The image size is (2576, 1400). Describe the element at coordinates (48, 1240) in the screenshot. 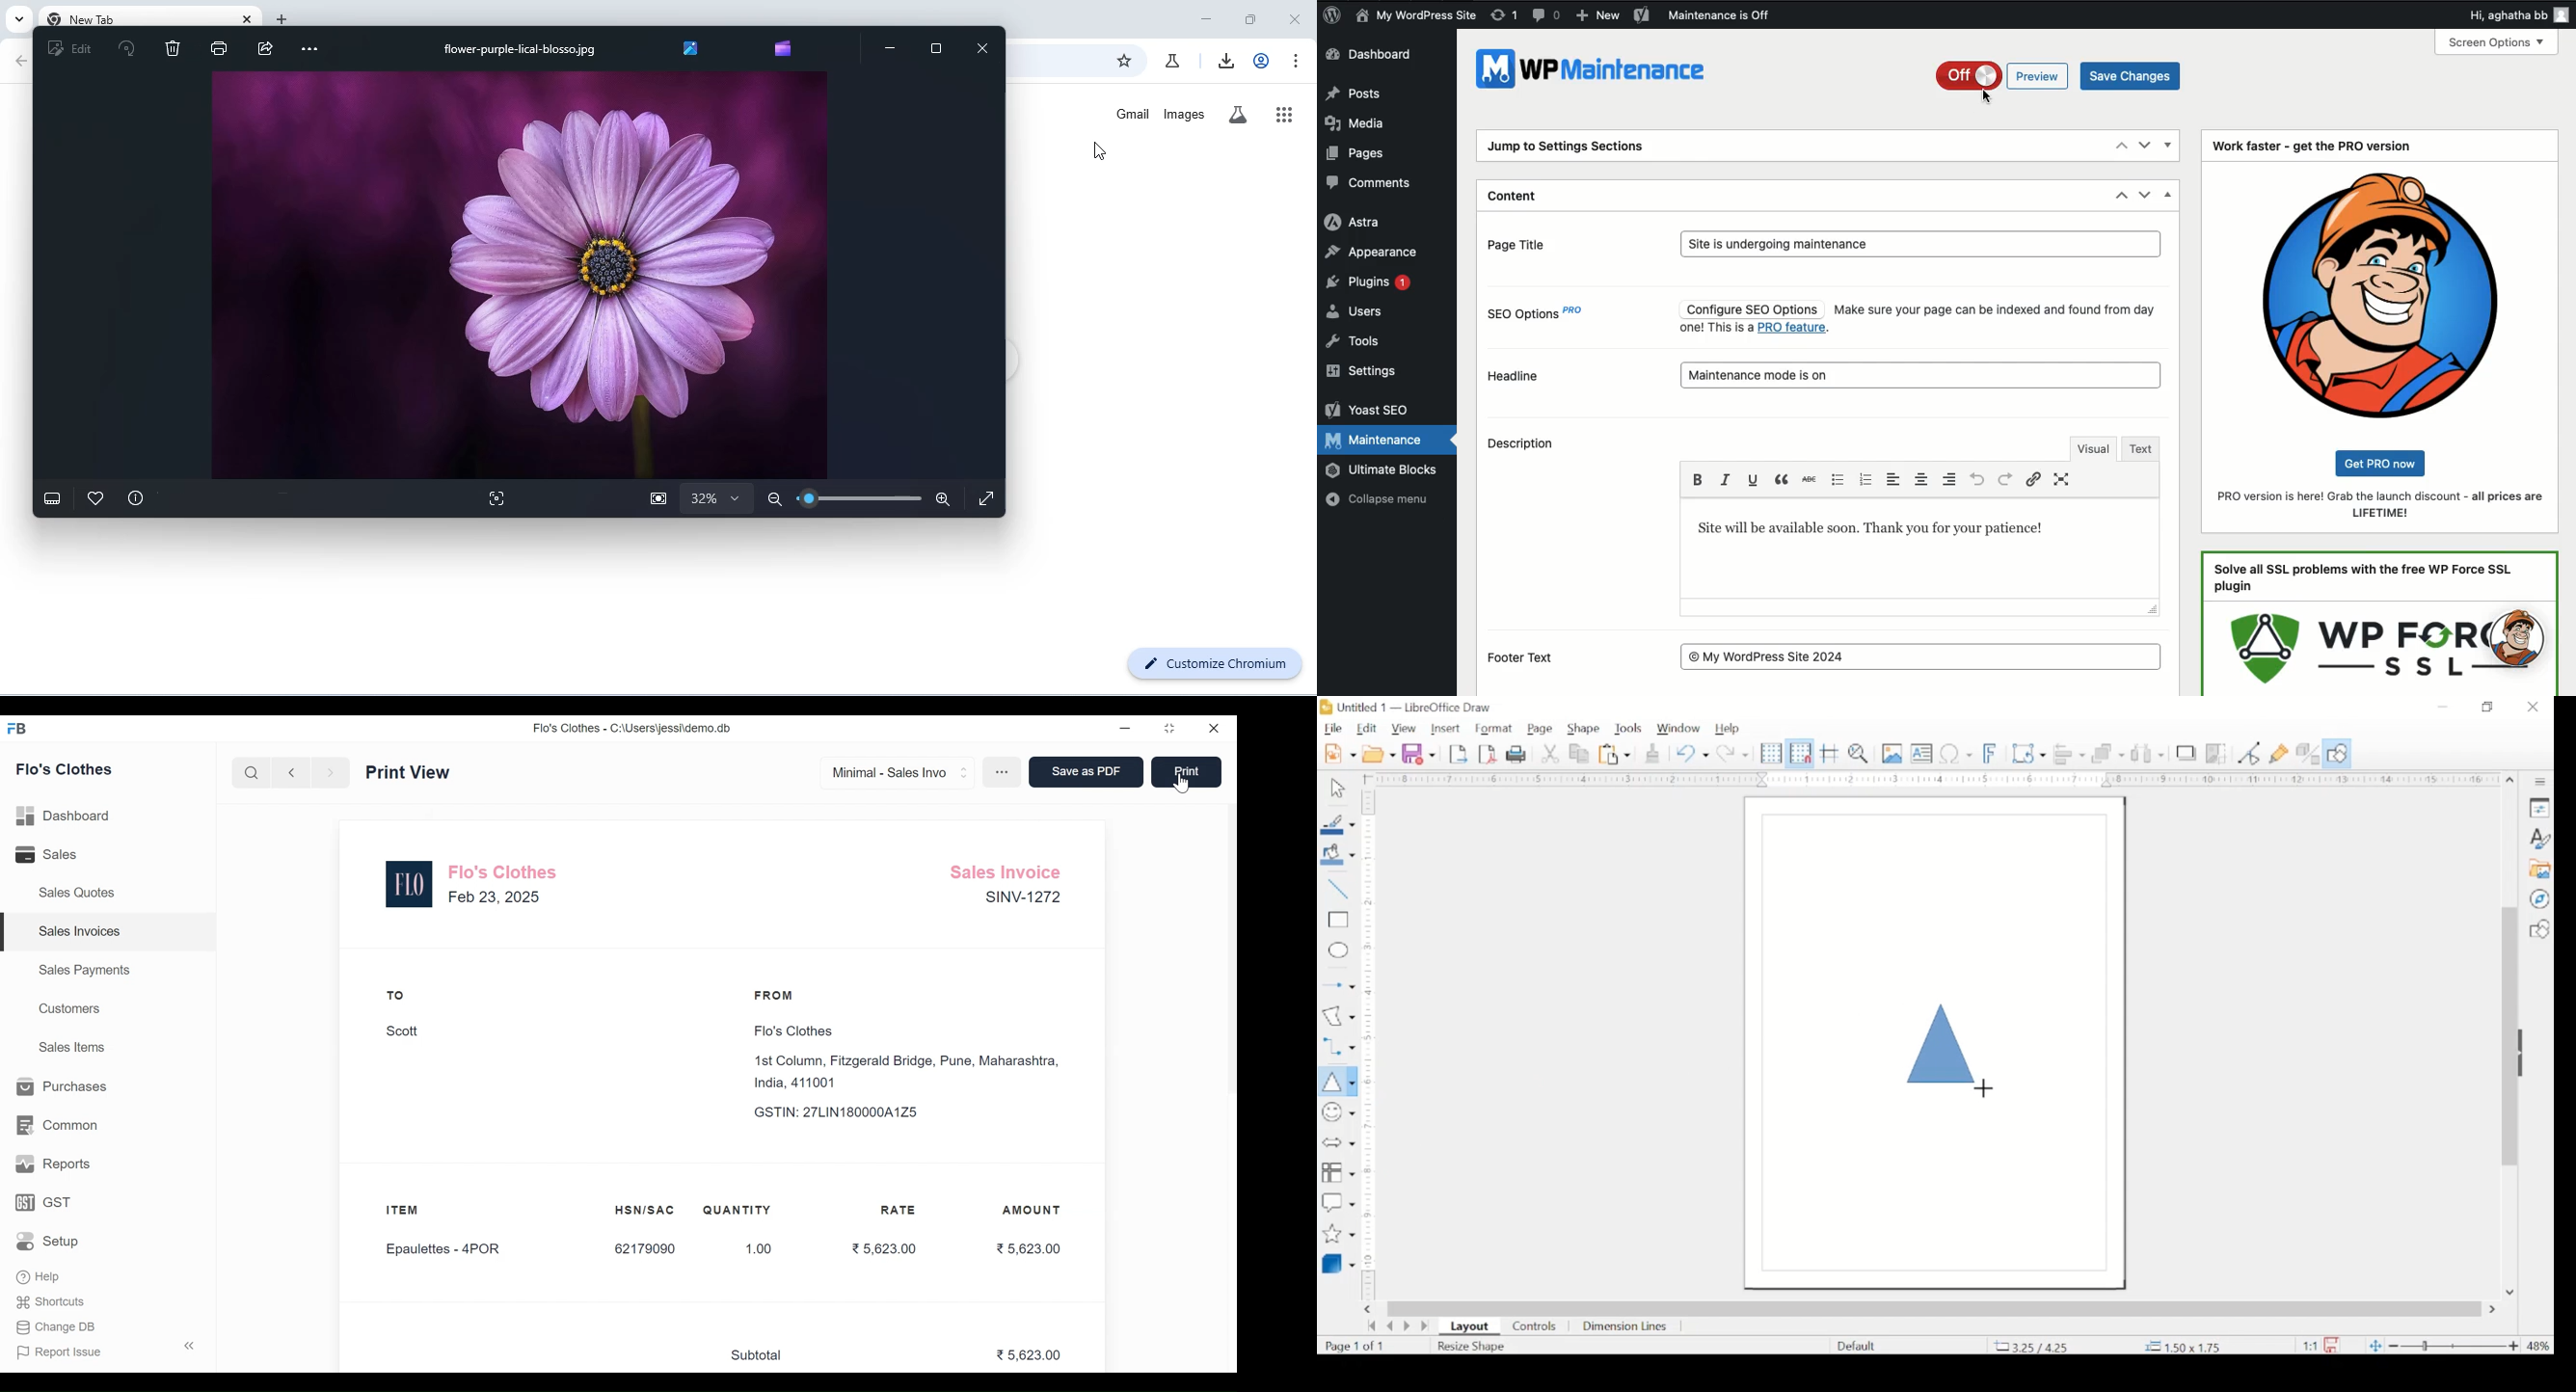

I see `Setup` at that location.